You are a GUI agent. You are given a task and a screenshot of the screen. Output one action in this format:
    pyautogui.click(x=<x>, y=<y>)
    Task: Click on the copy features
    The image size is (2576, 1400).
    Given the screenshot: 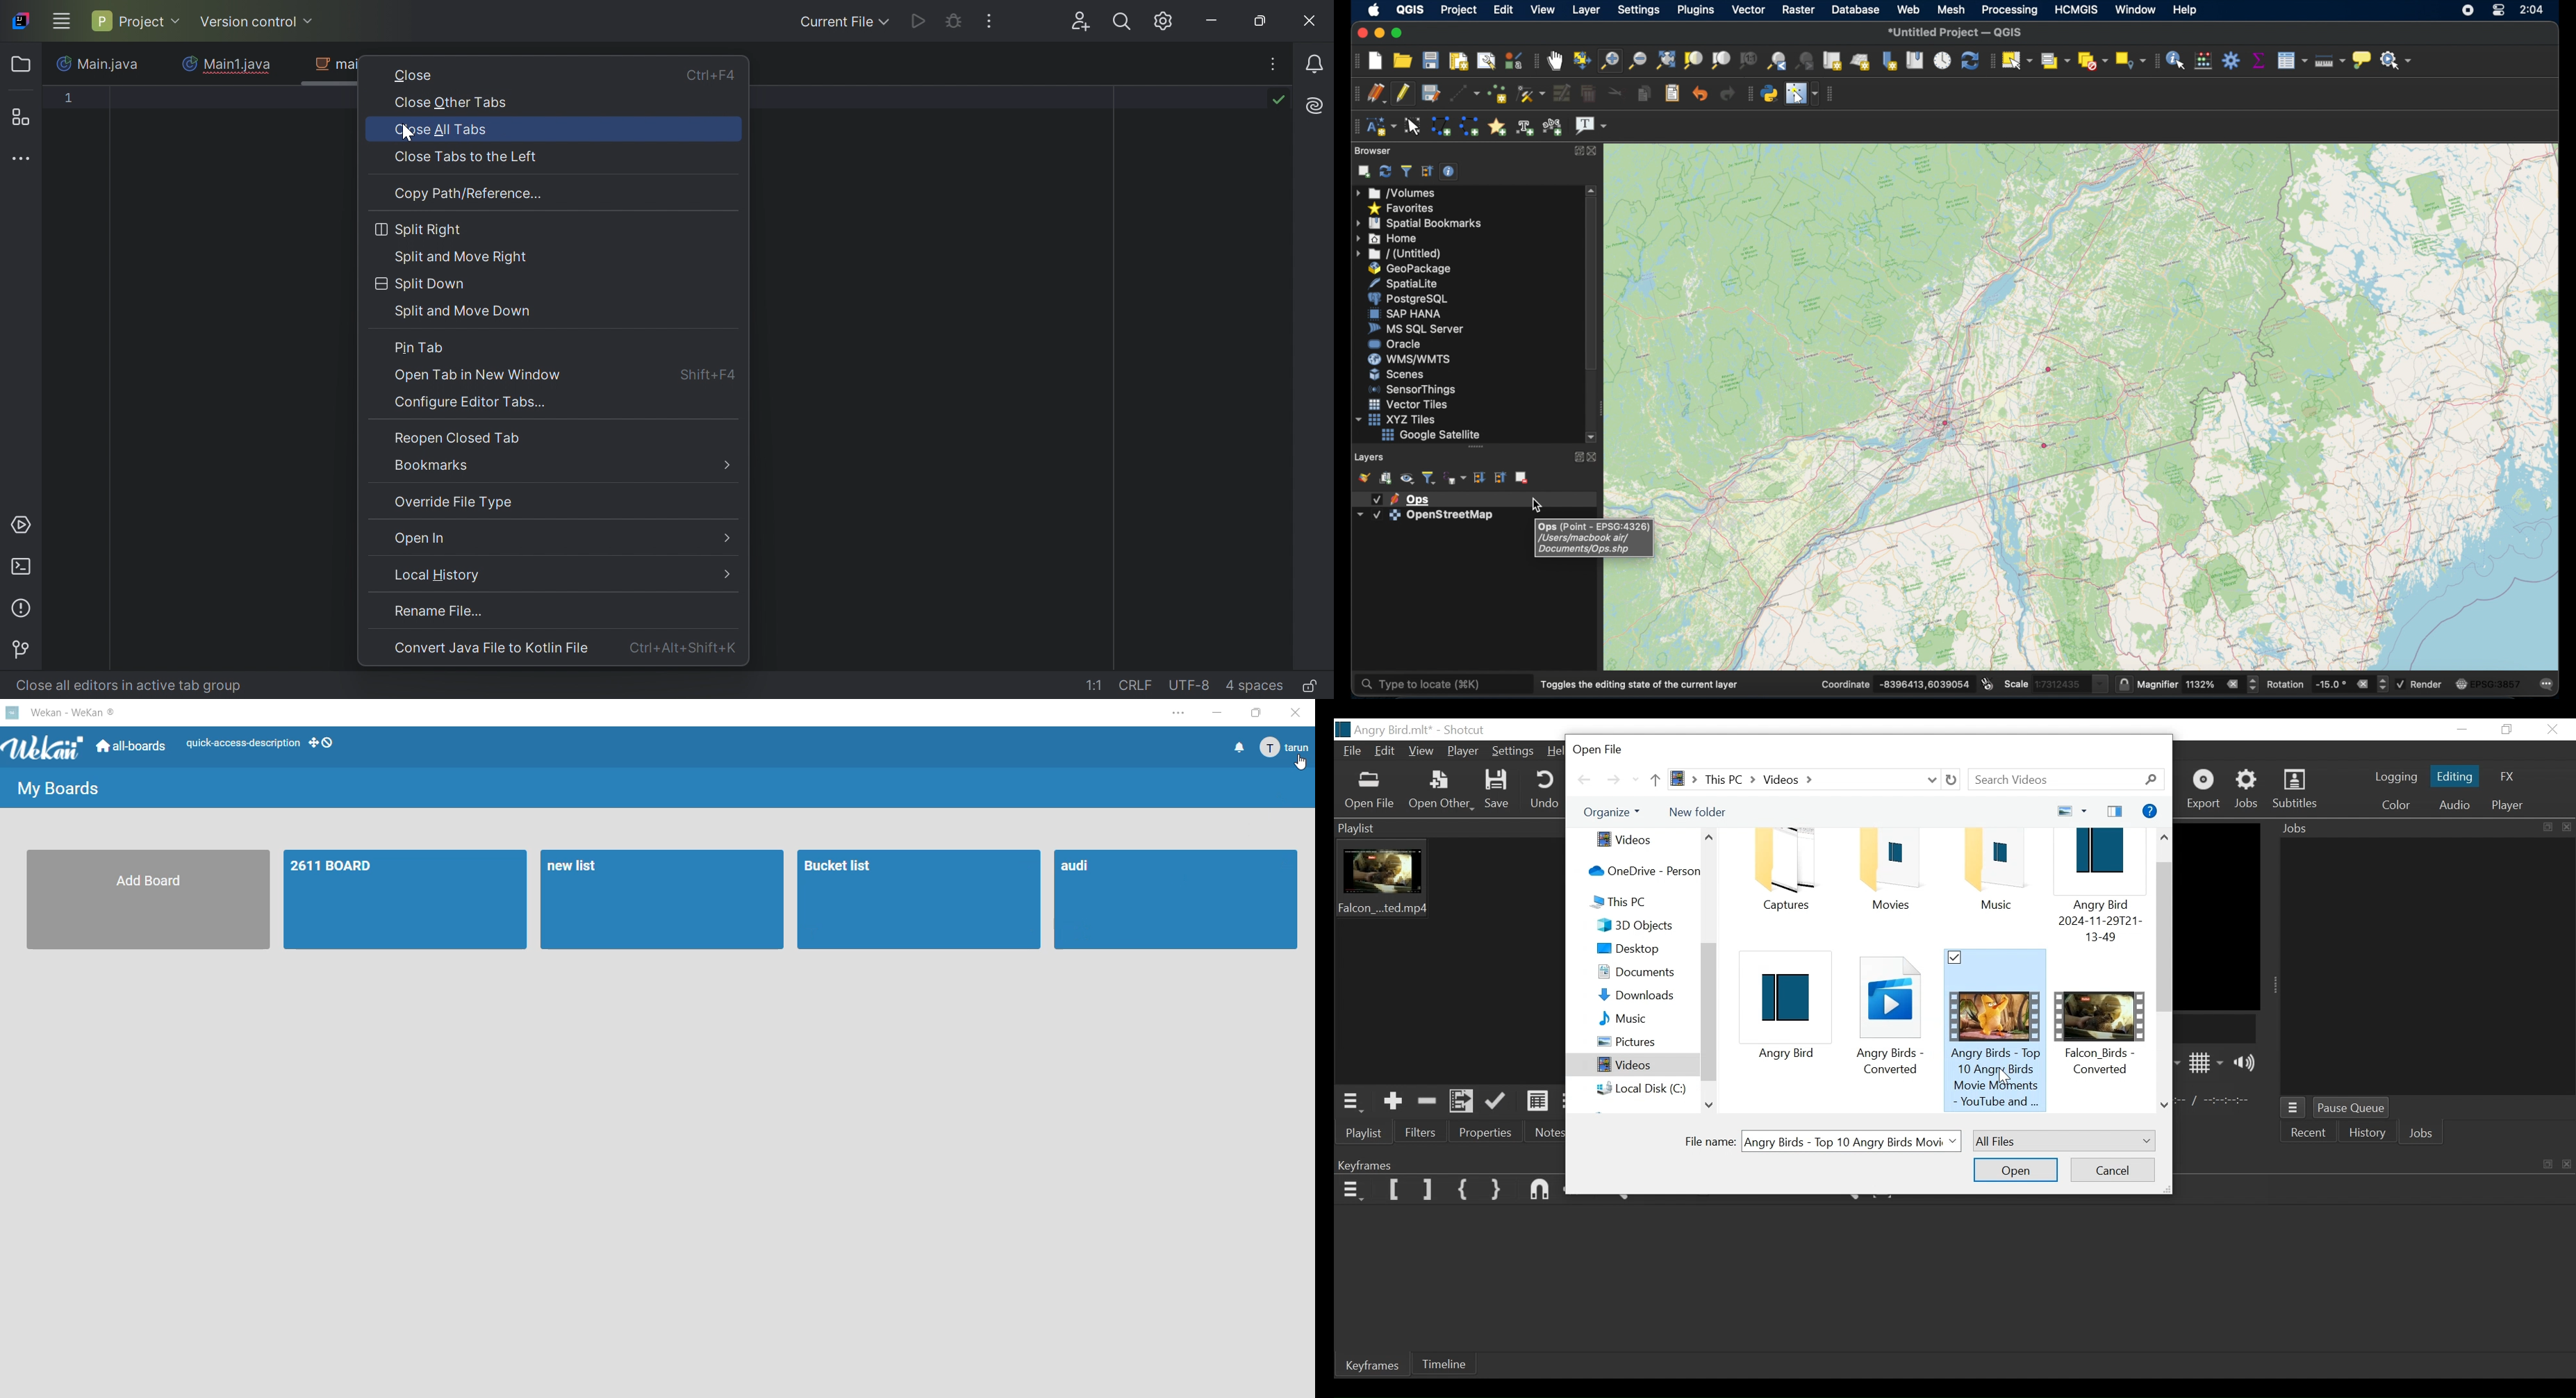 What is the action you would take?
    pyautogui.click(x=1643, y=94)
    